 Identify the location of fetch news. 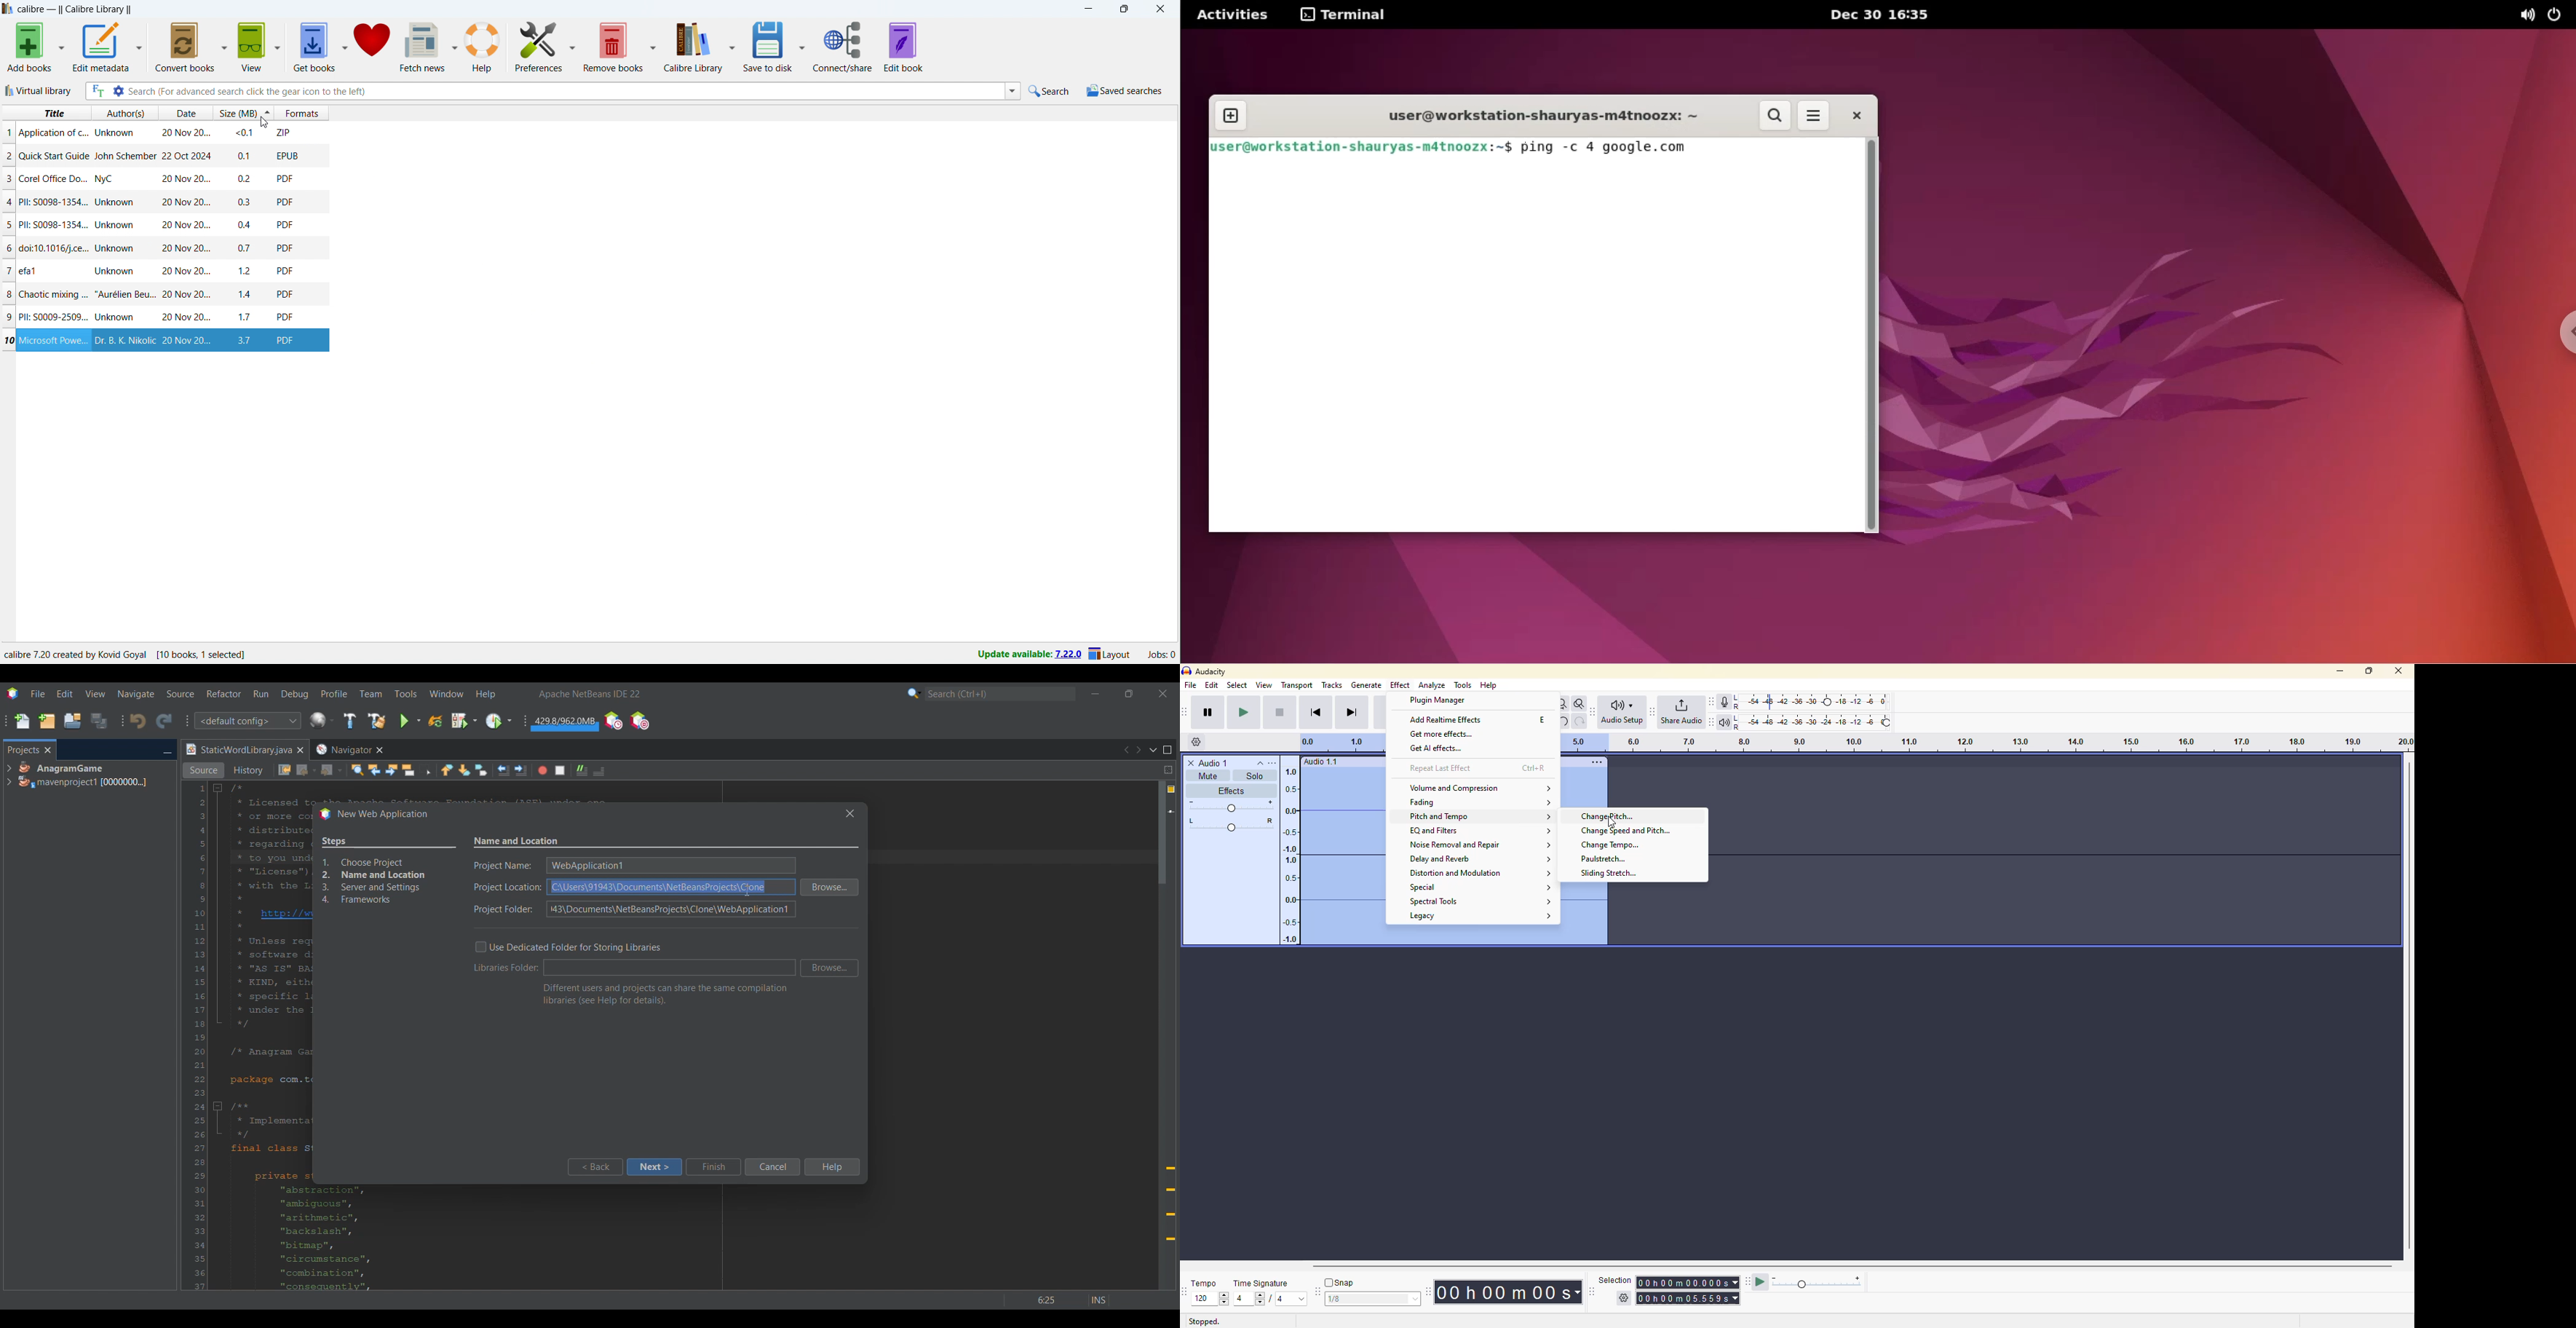
(424, 47).